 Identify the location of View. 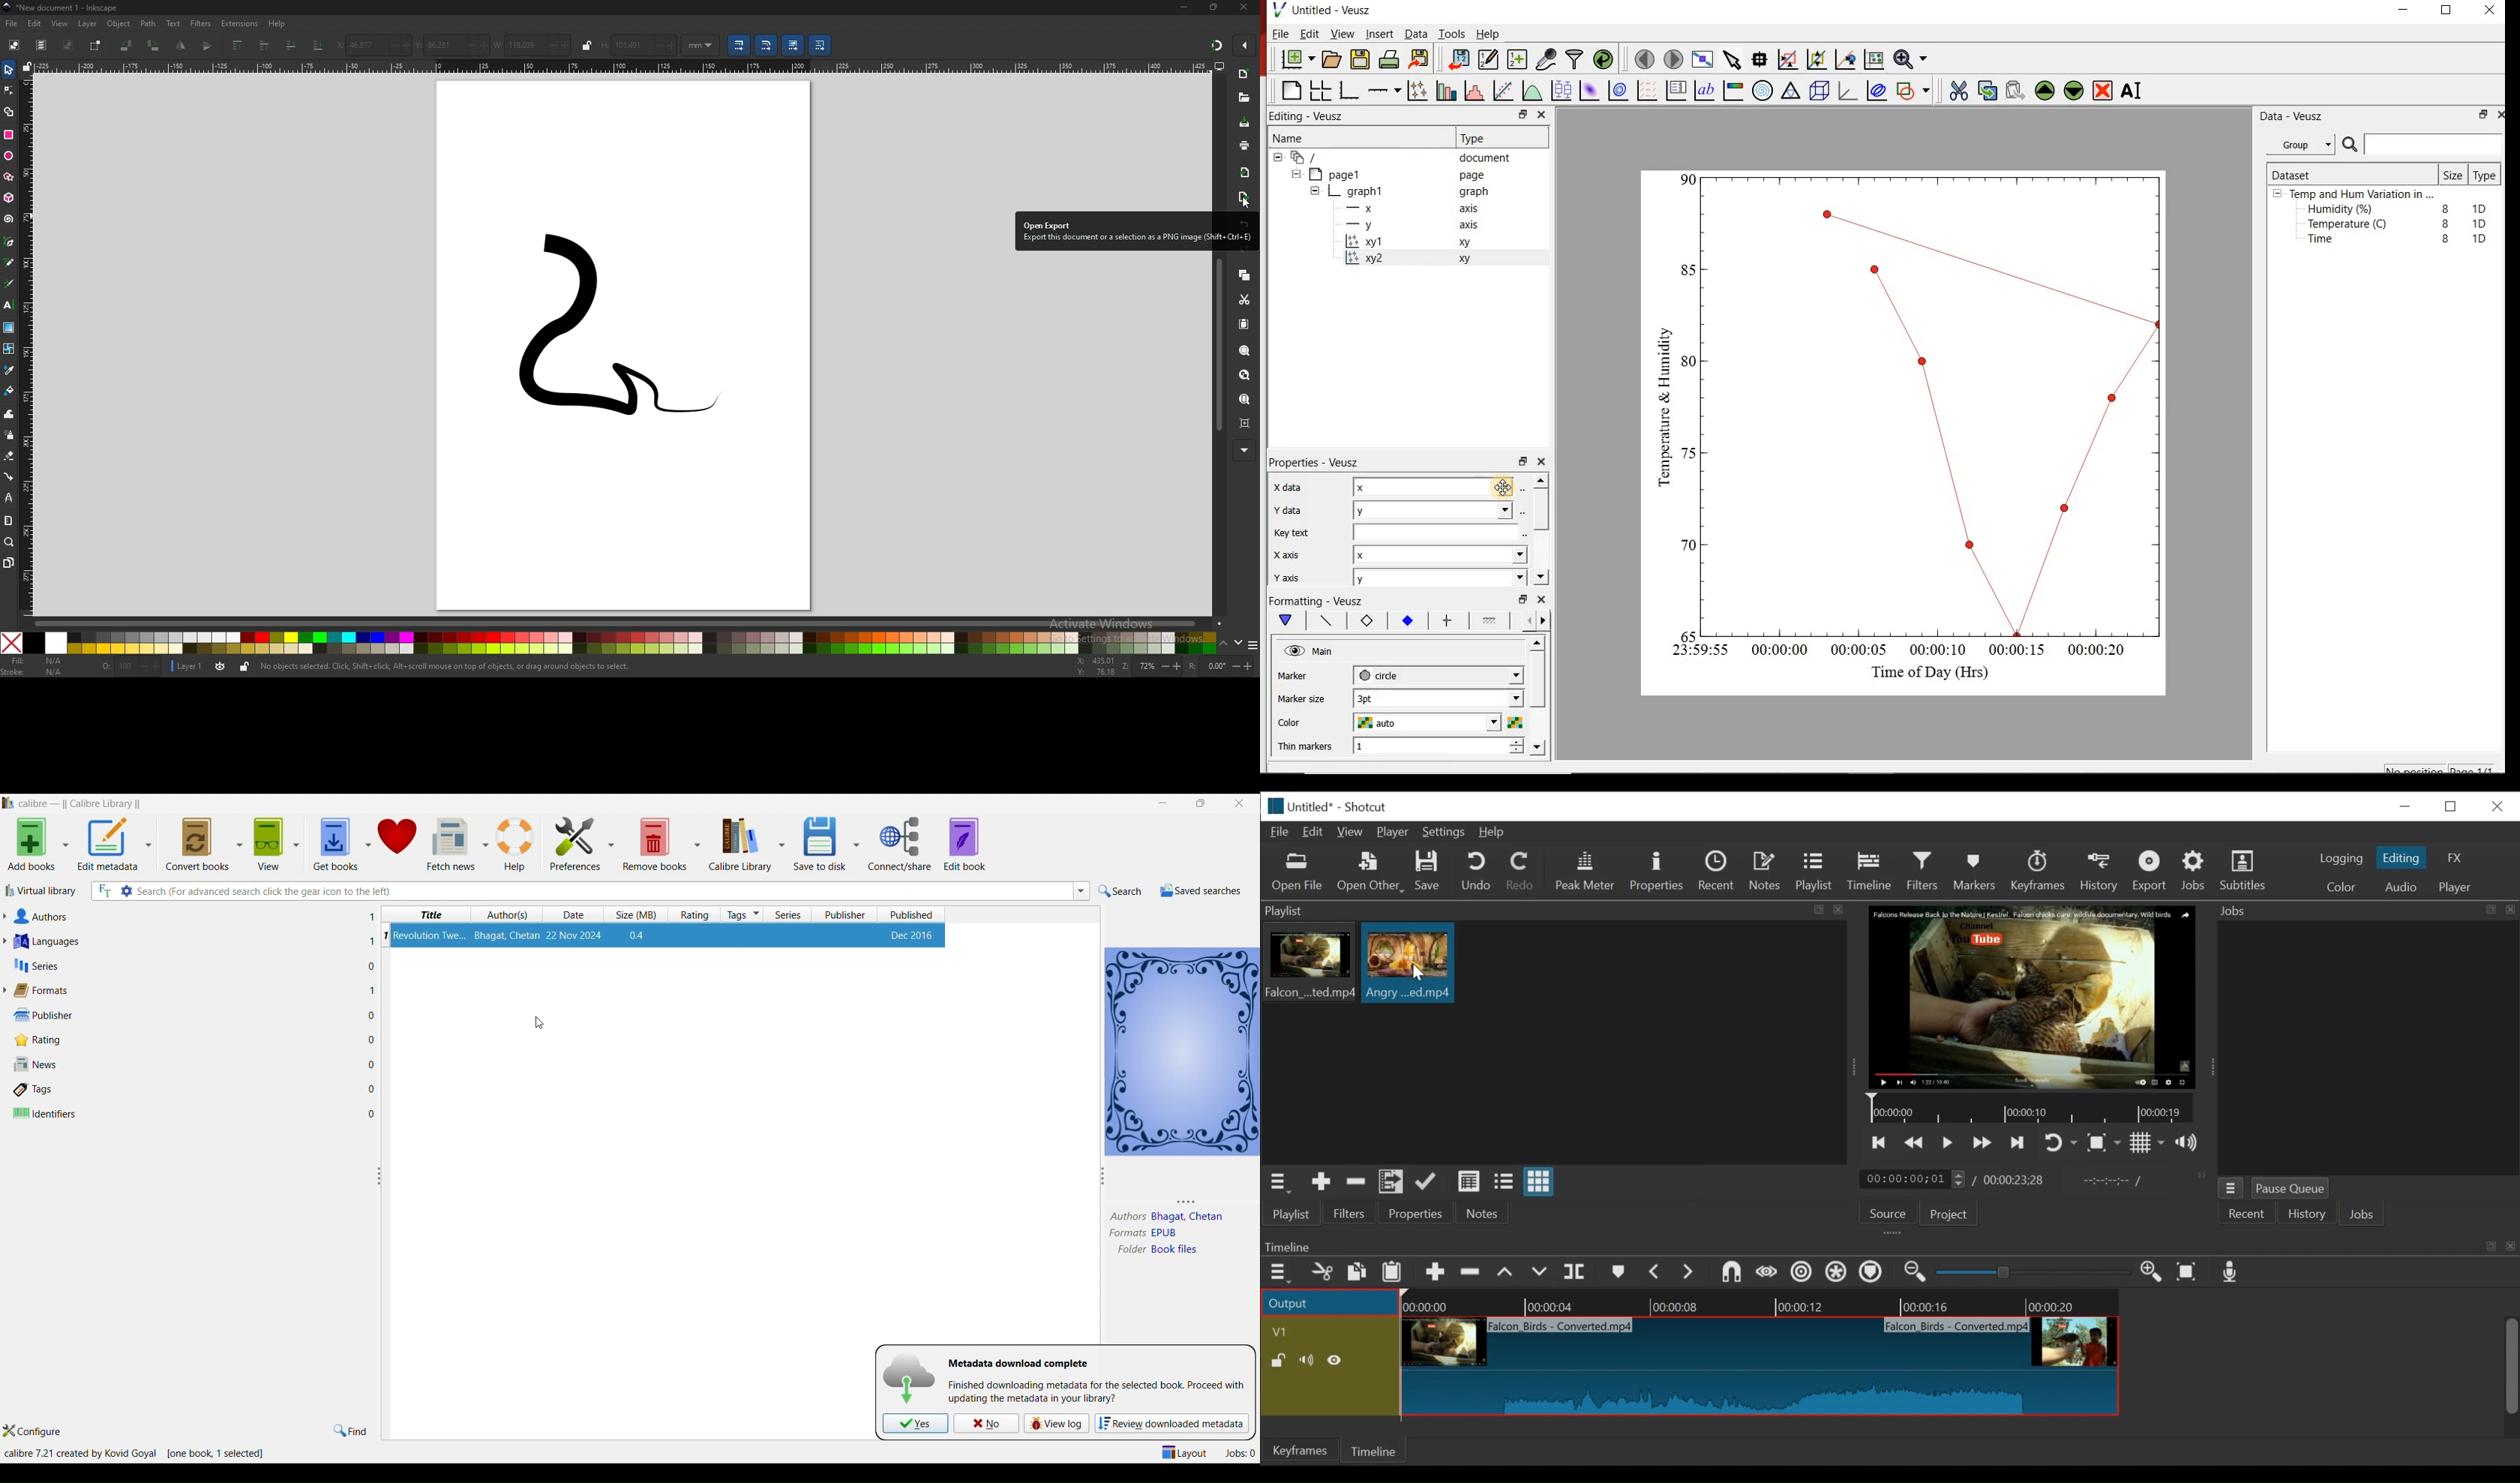
(1351, 832).